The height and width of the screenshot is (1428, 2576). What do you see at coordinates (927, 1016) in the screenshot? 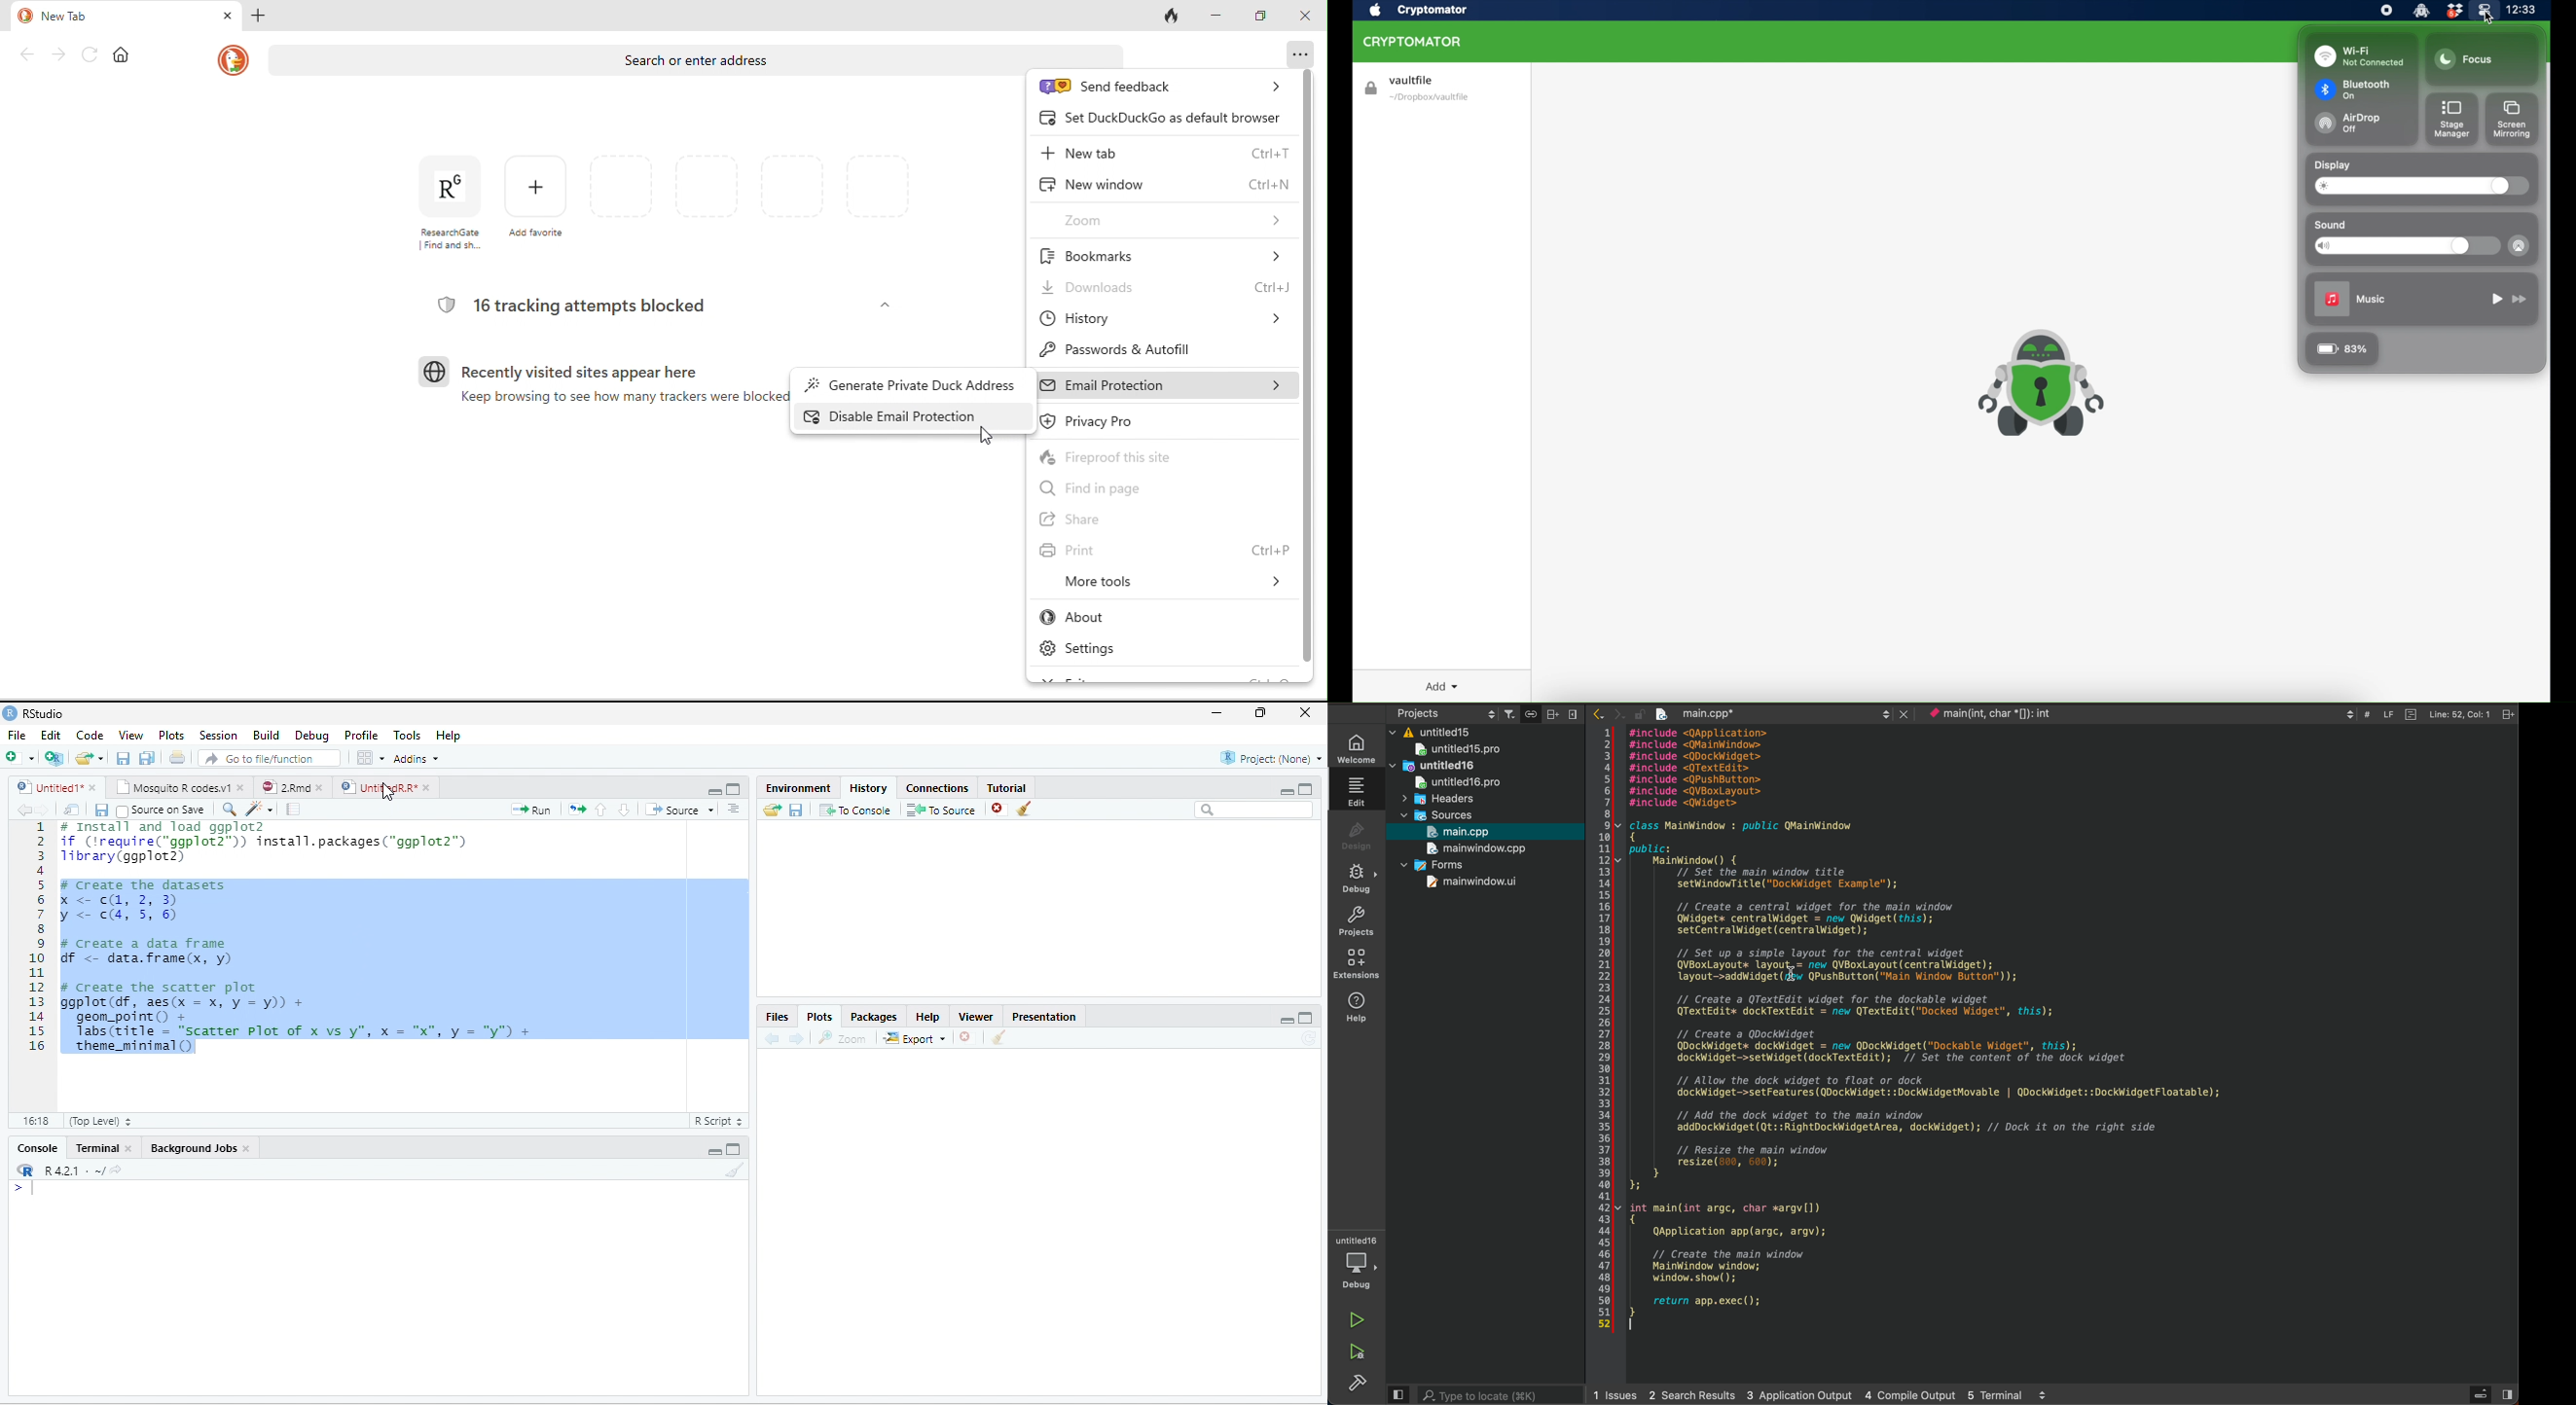
I see `Help` at bounding box center [927, 1016].